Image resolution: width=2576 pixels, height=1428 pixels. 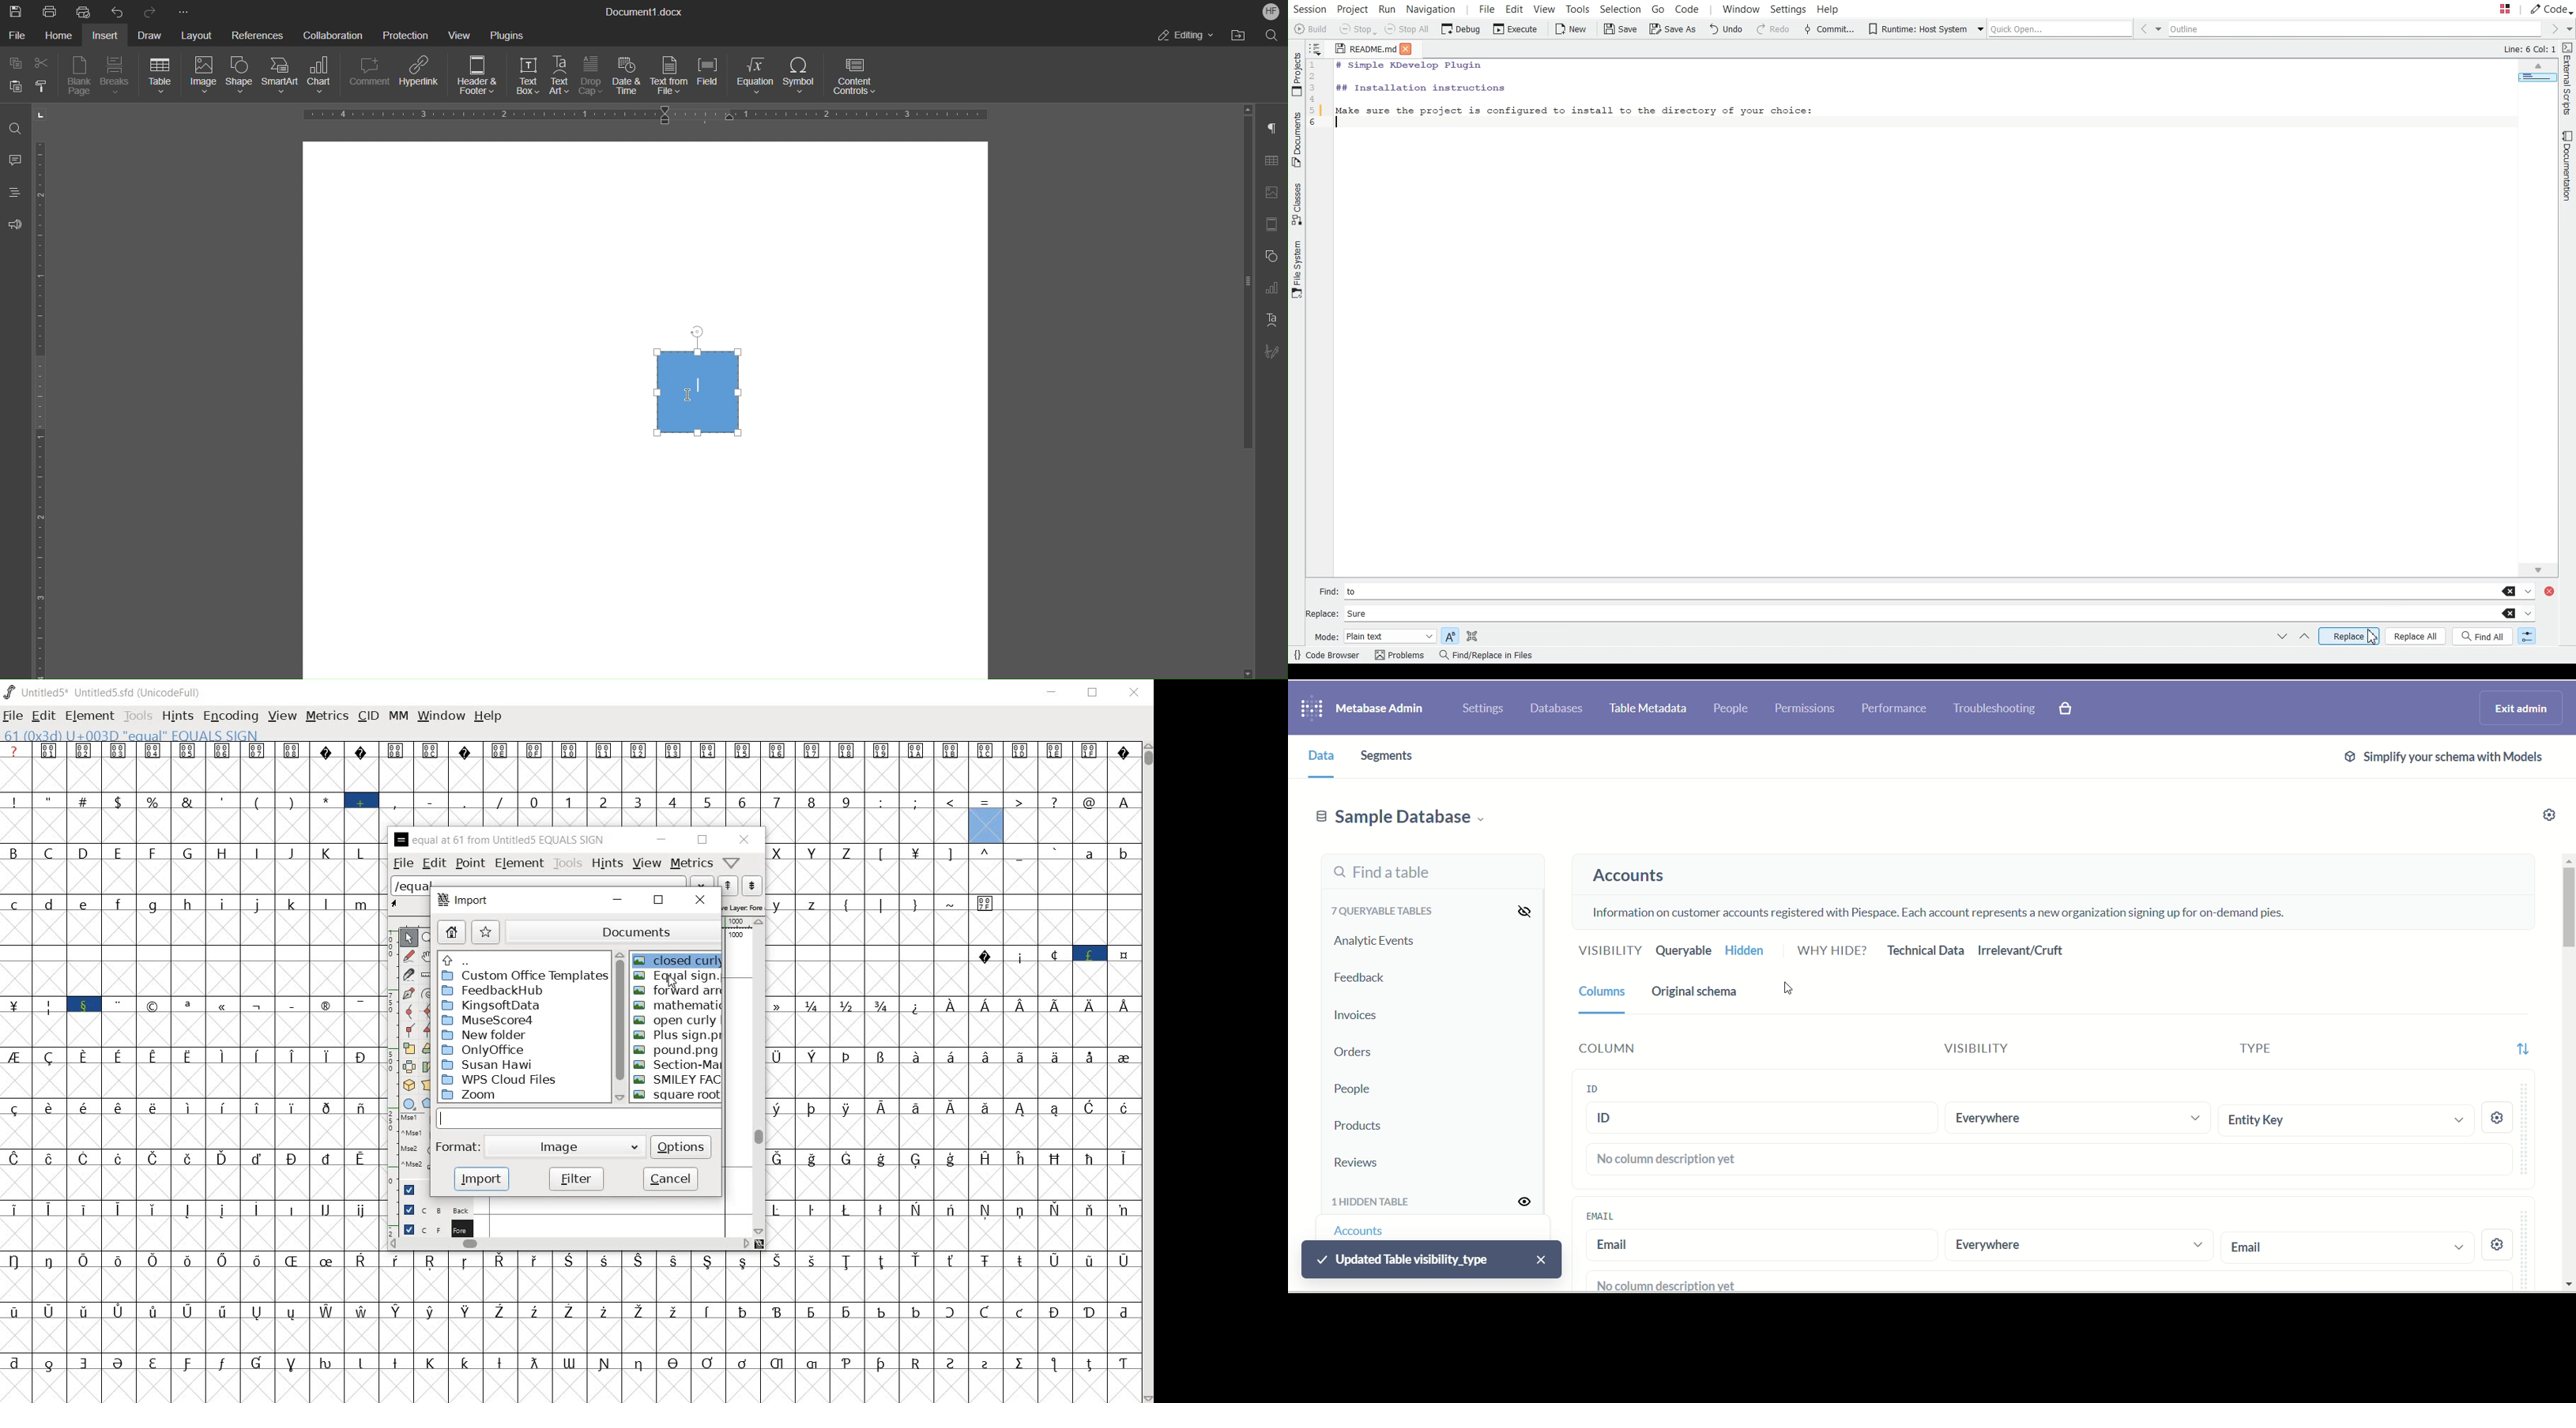 I want to click on Help/Window, so click(x=732, y=862).